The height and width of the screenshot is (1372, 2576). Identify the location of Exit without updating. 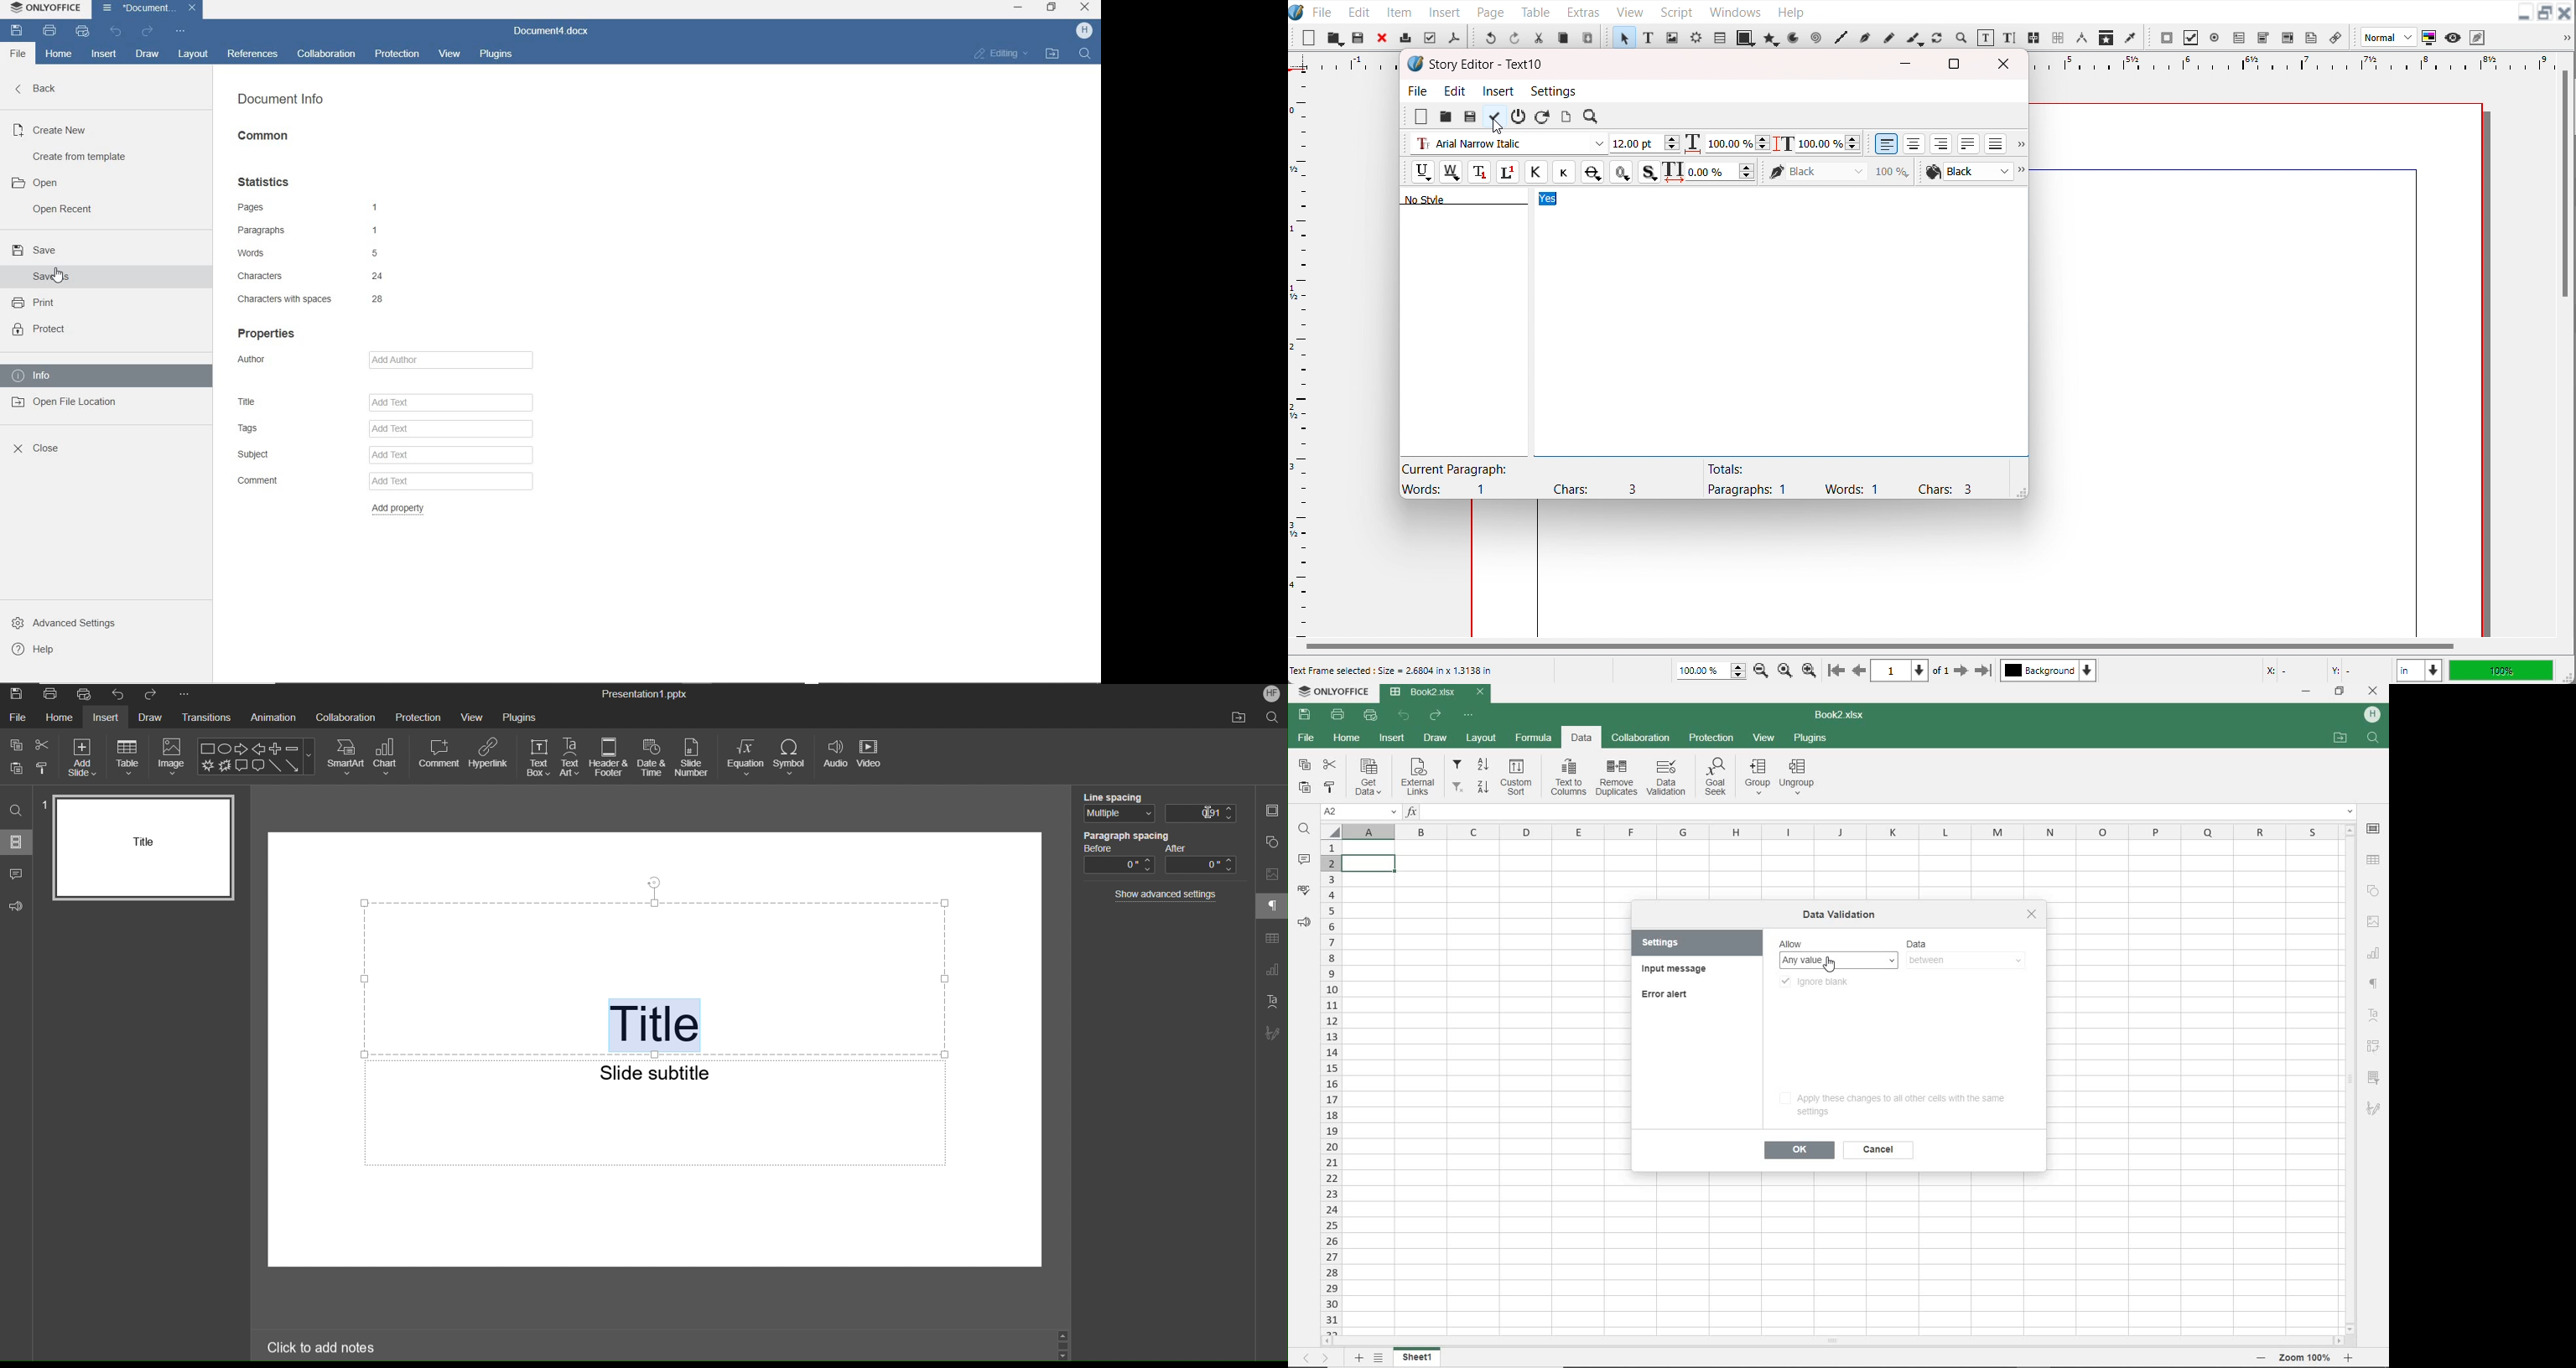
(1519, 117).